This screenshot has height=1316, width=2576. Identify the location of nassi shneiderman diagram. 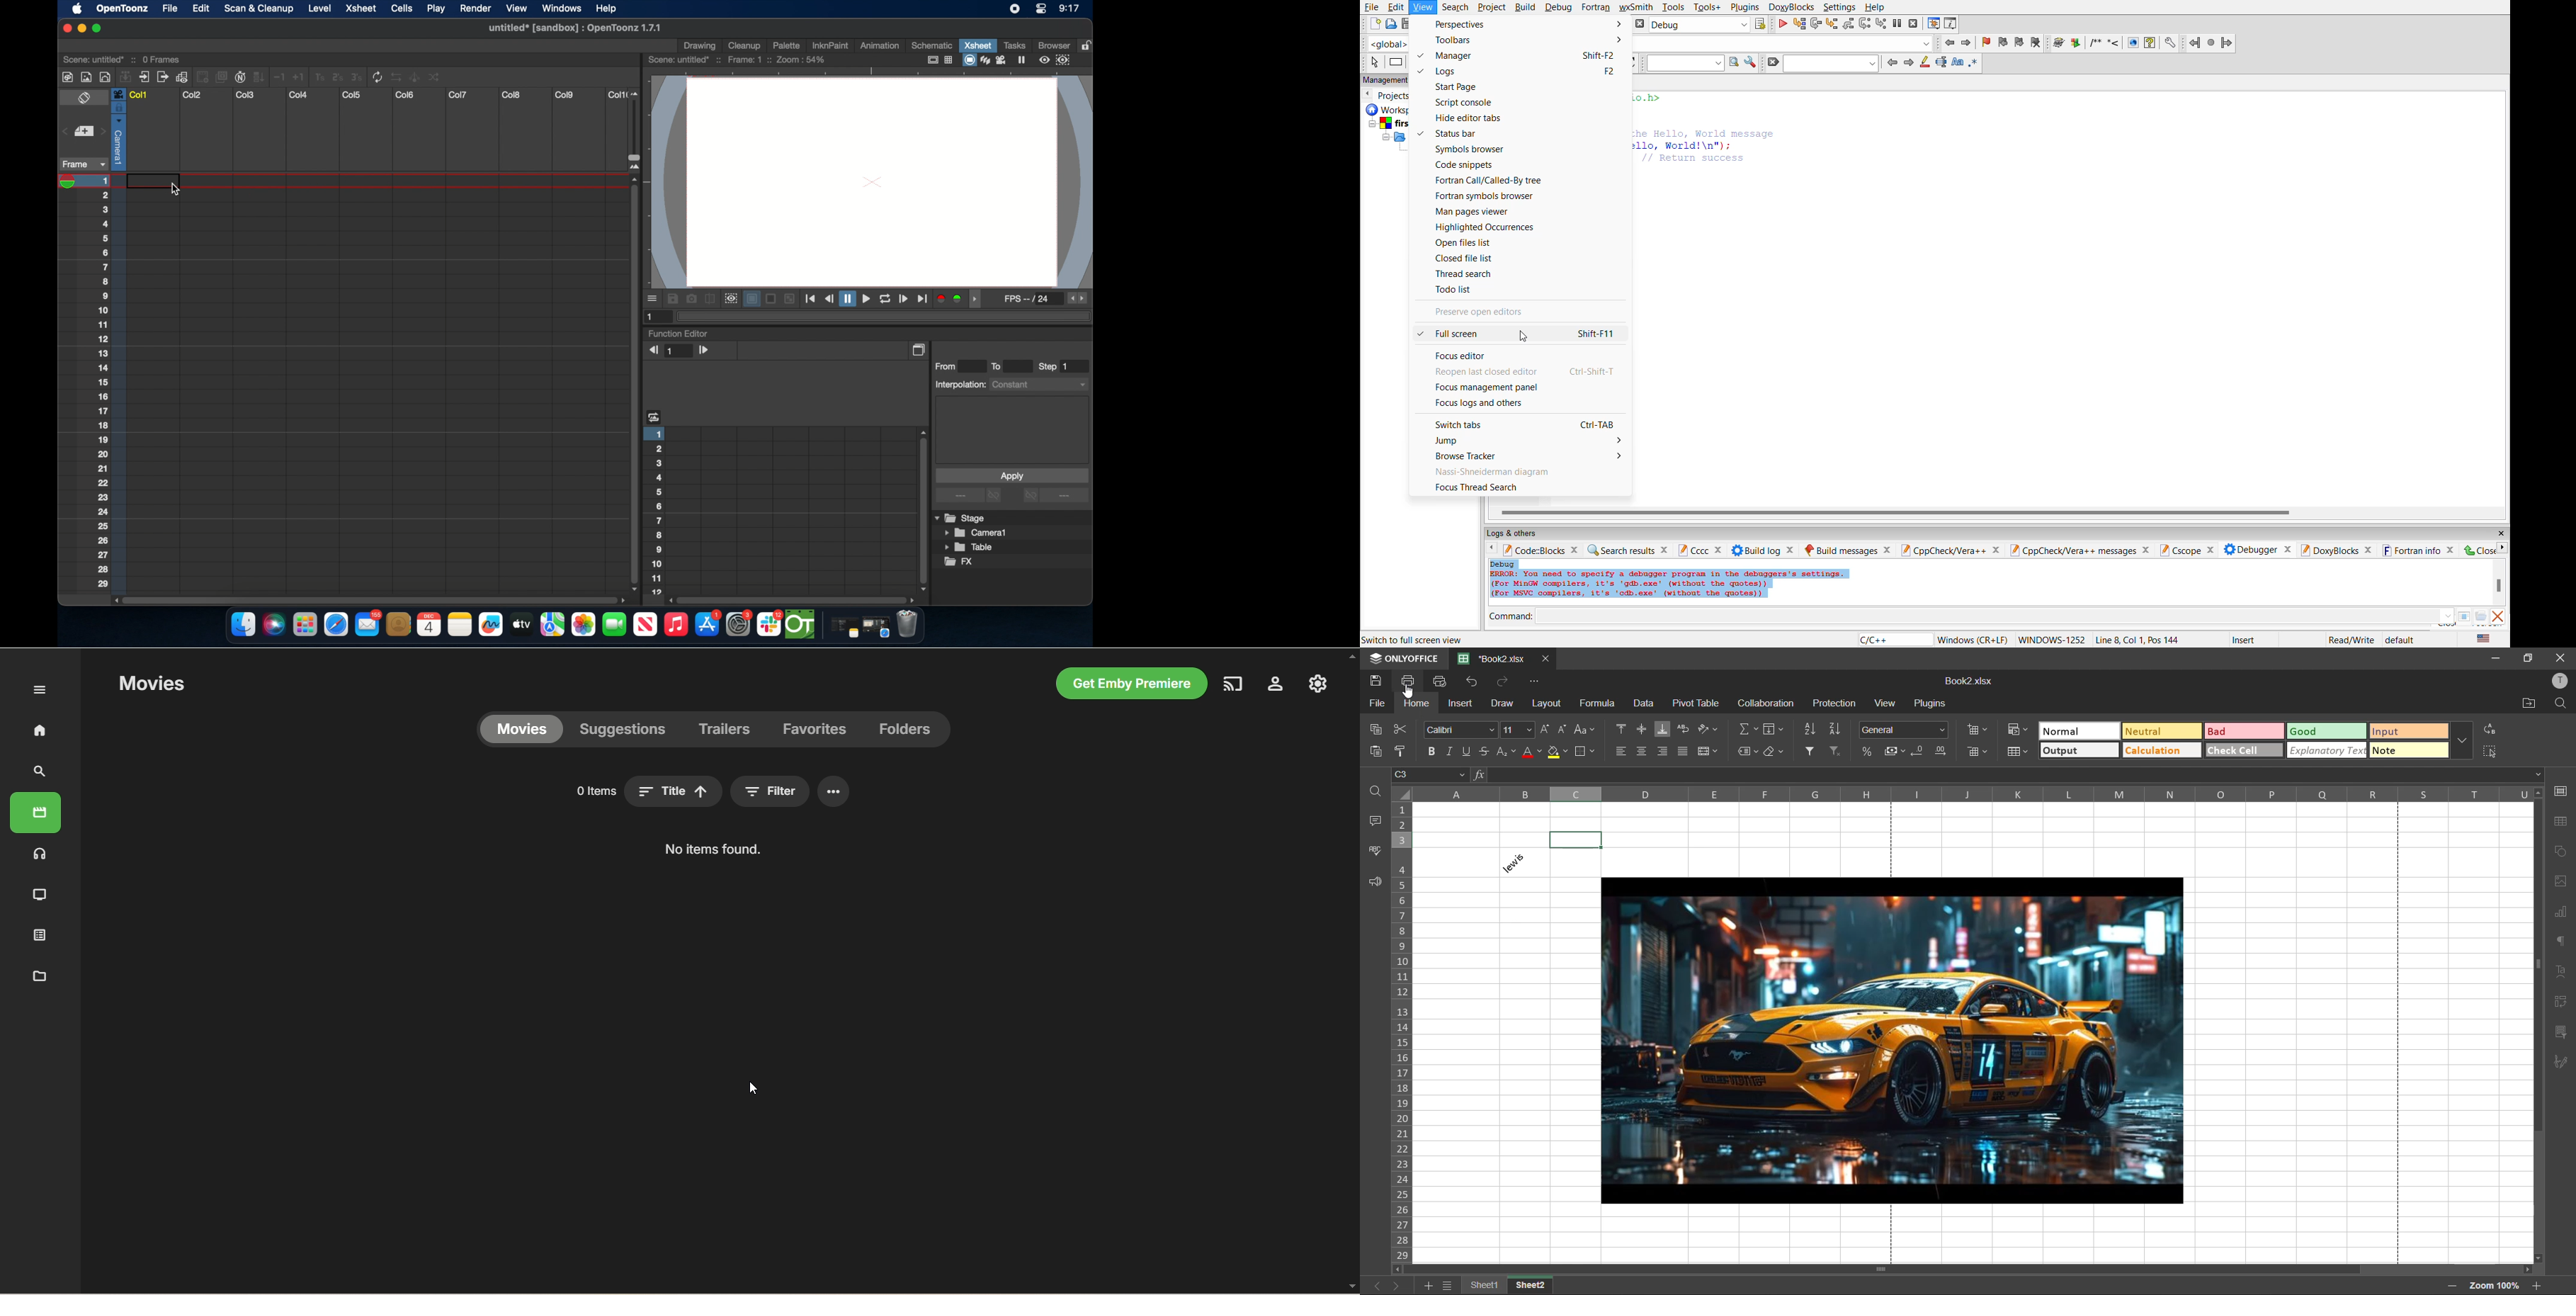
(1495, 472).